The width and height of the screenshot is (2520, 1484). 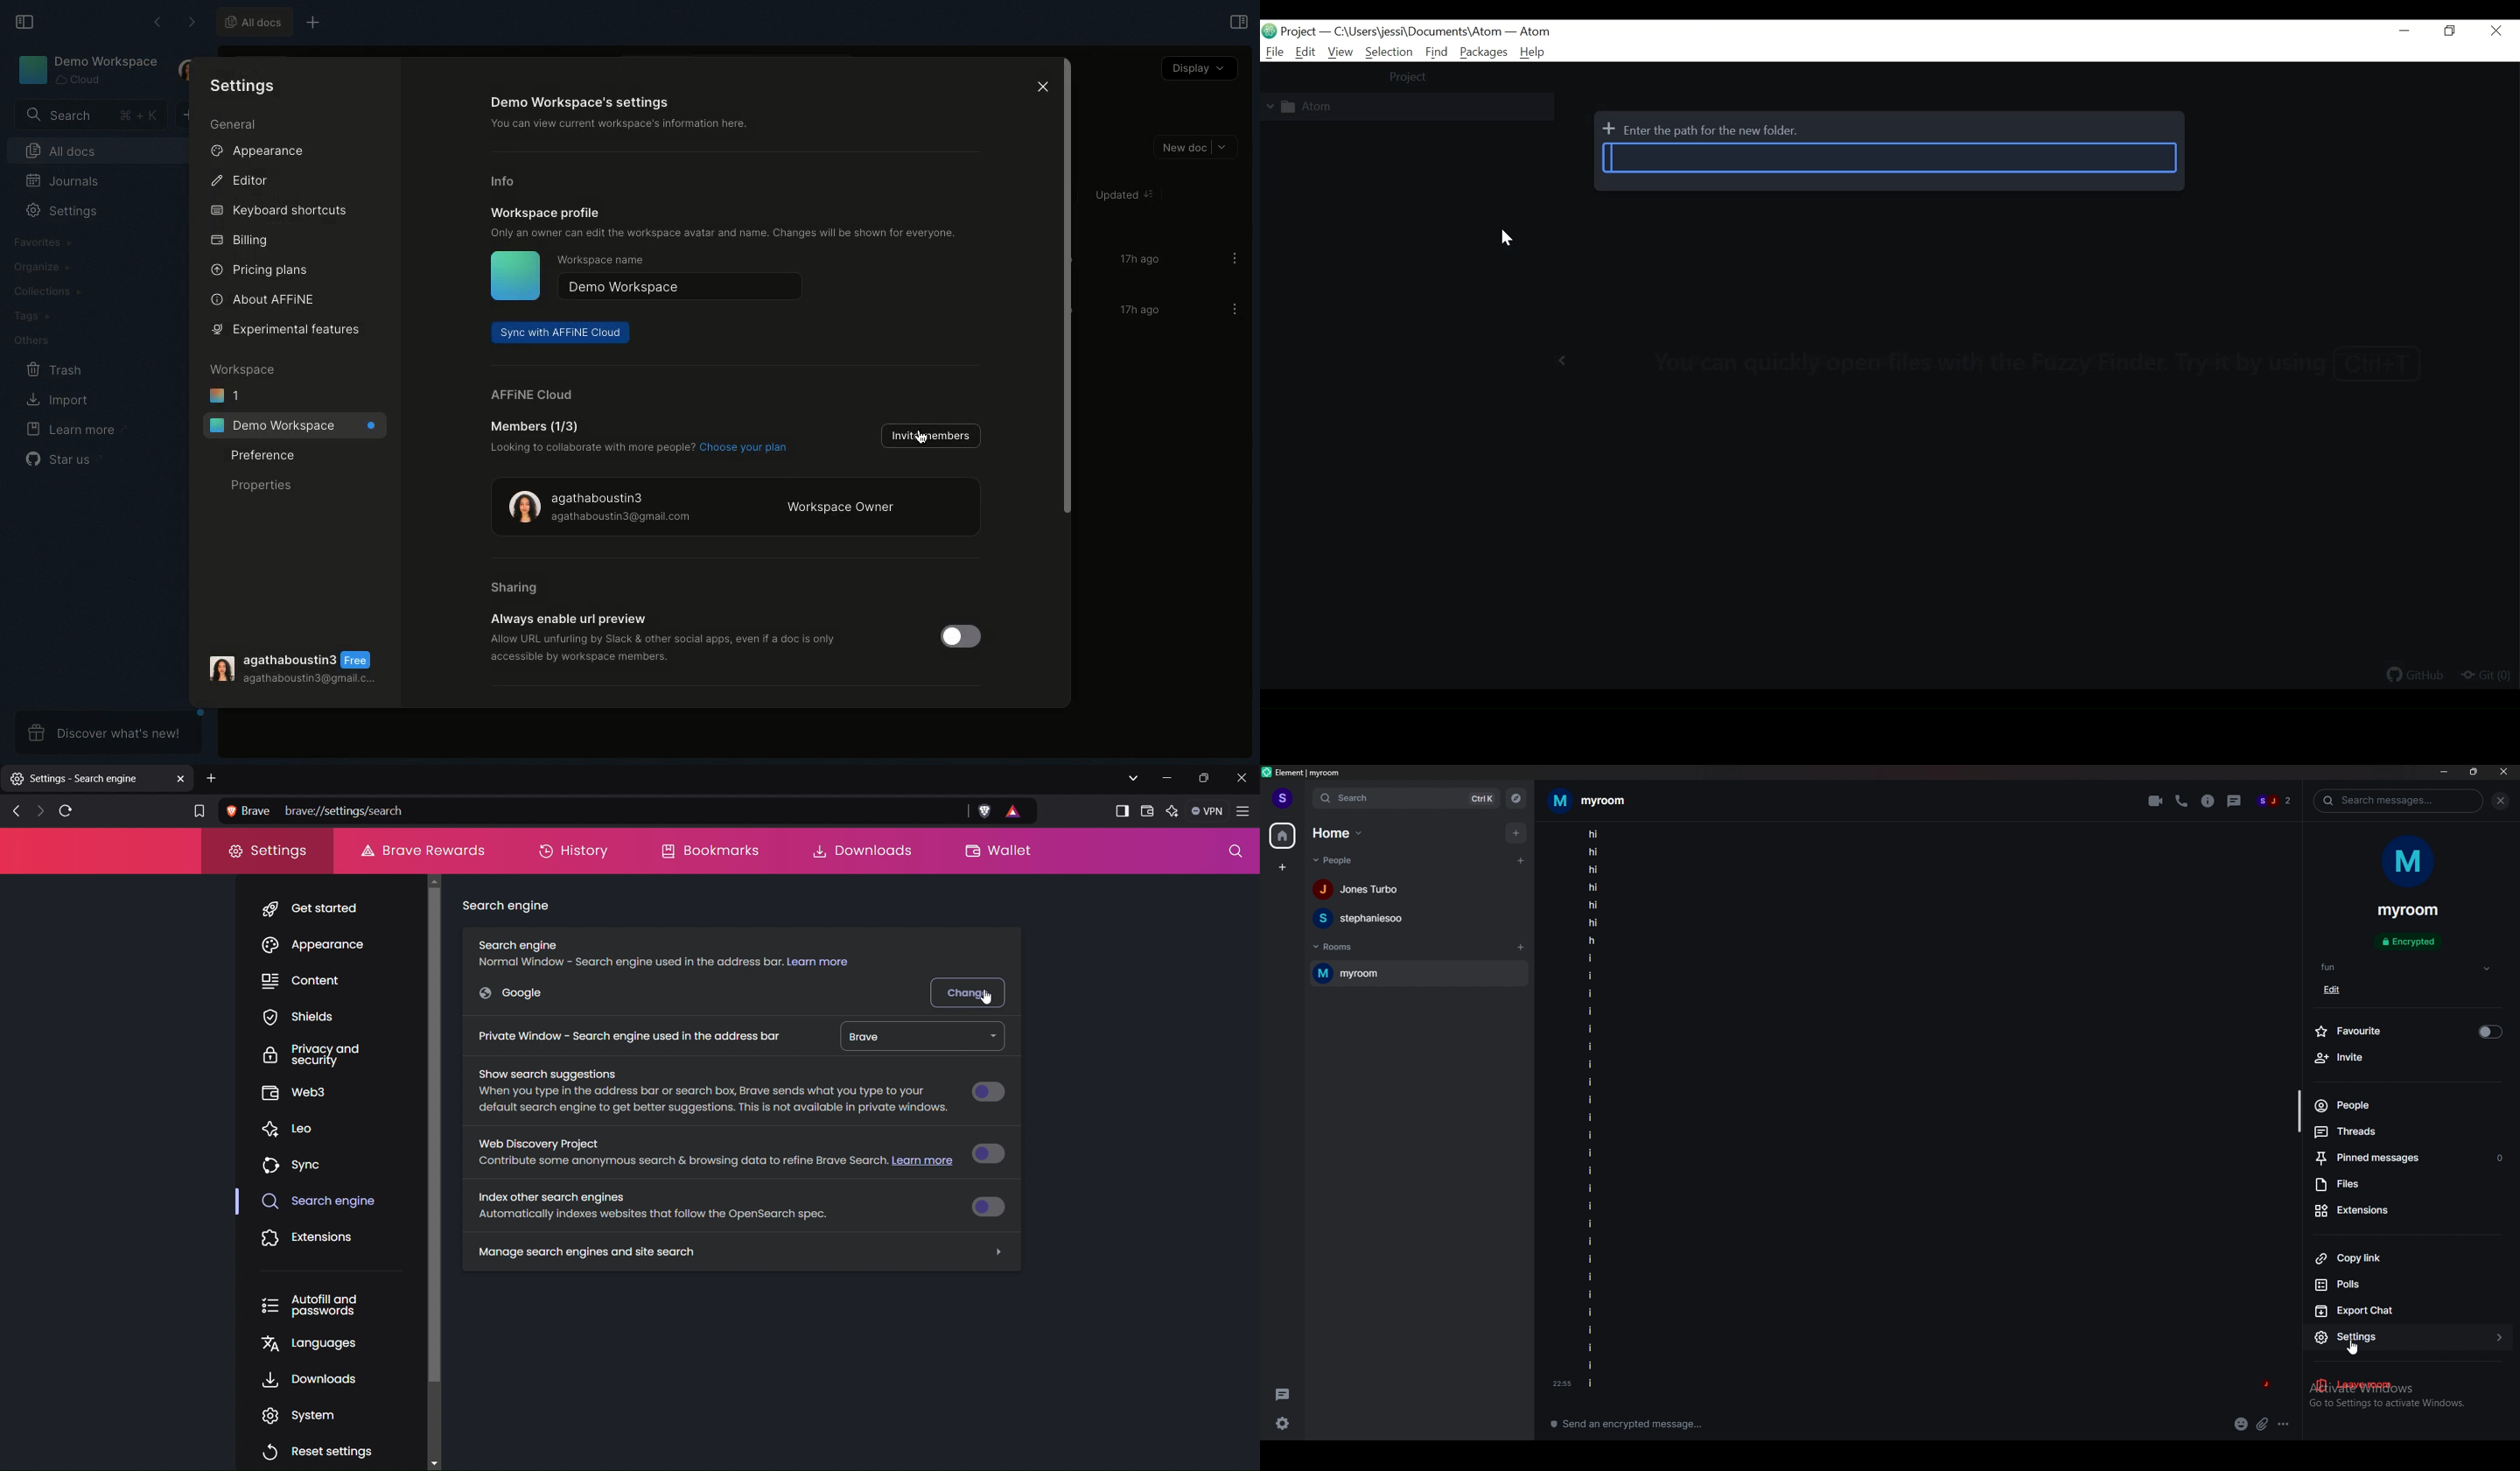 I want to click on voice call, so click(x=2181, y=801).